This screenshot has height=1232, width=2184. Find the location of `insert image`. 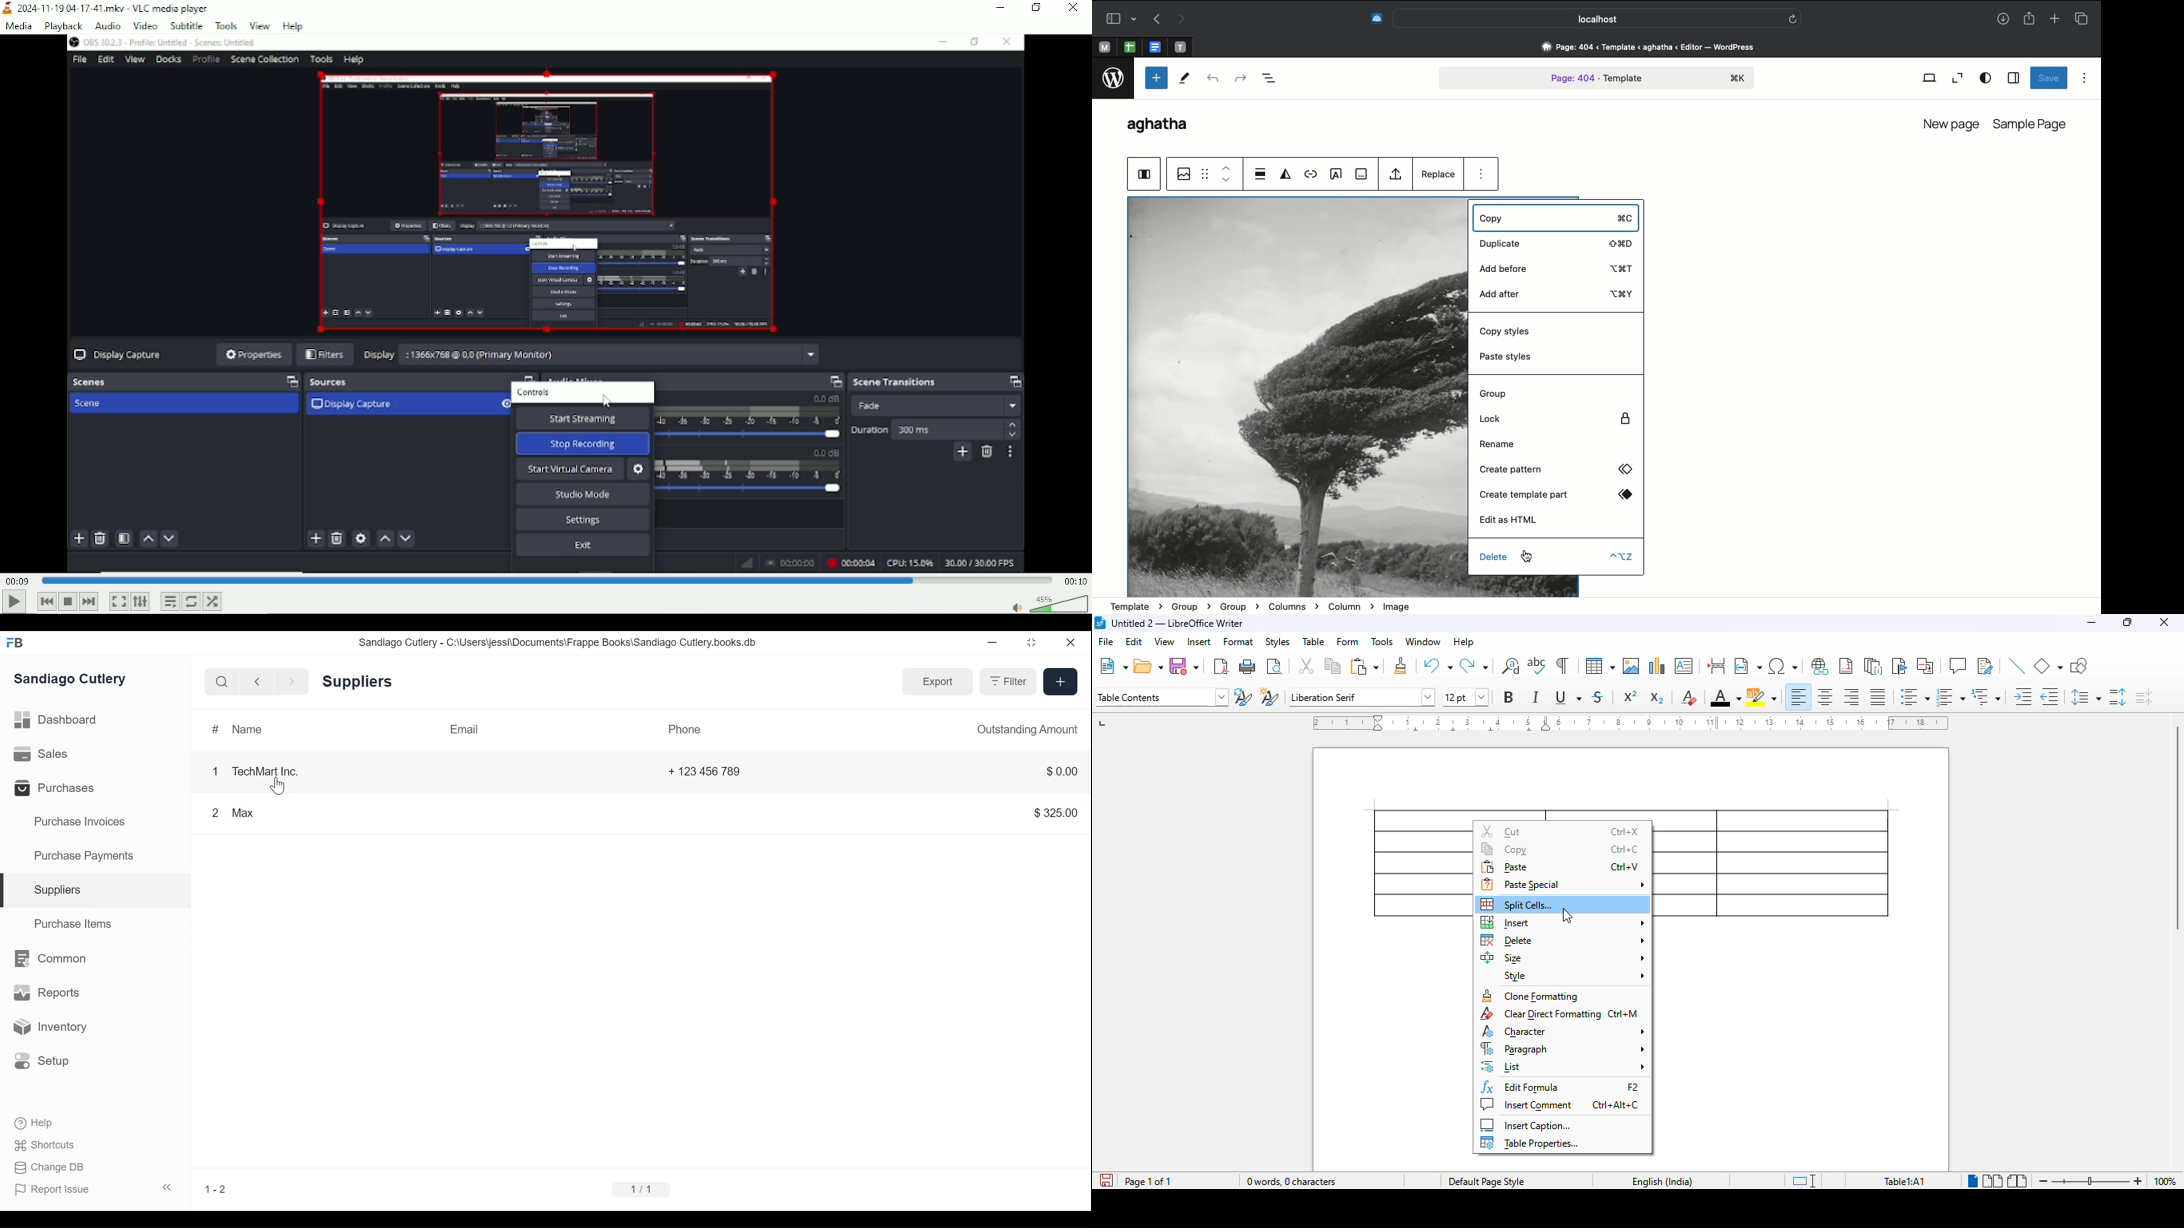

insert image is located at coordinates (1631, 666).